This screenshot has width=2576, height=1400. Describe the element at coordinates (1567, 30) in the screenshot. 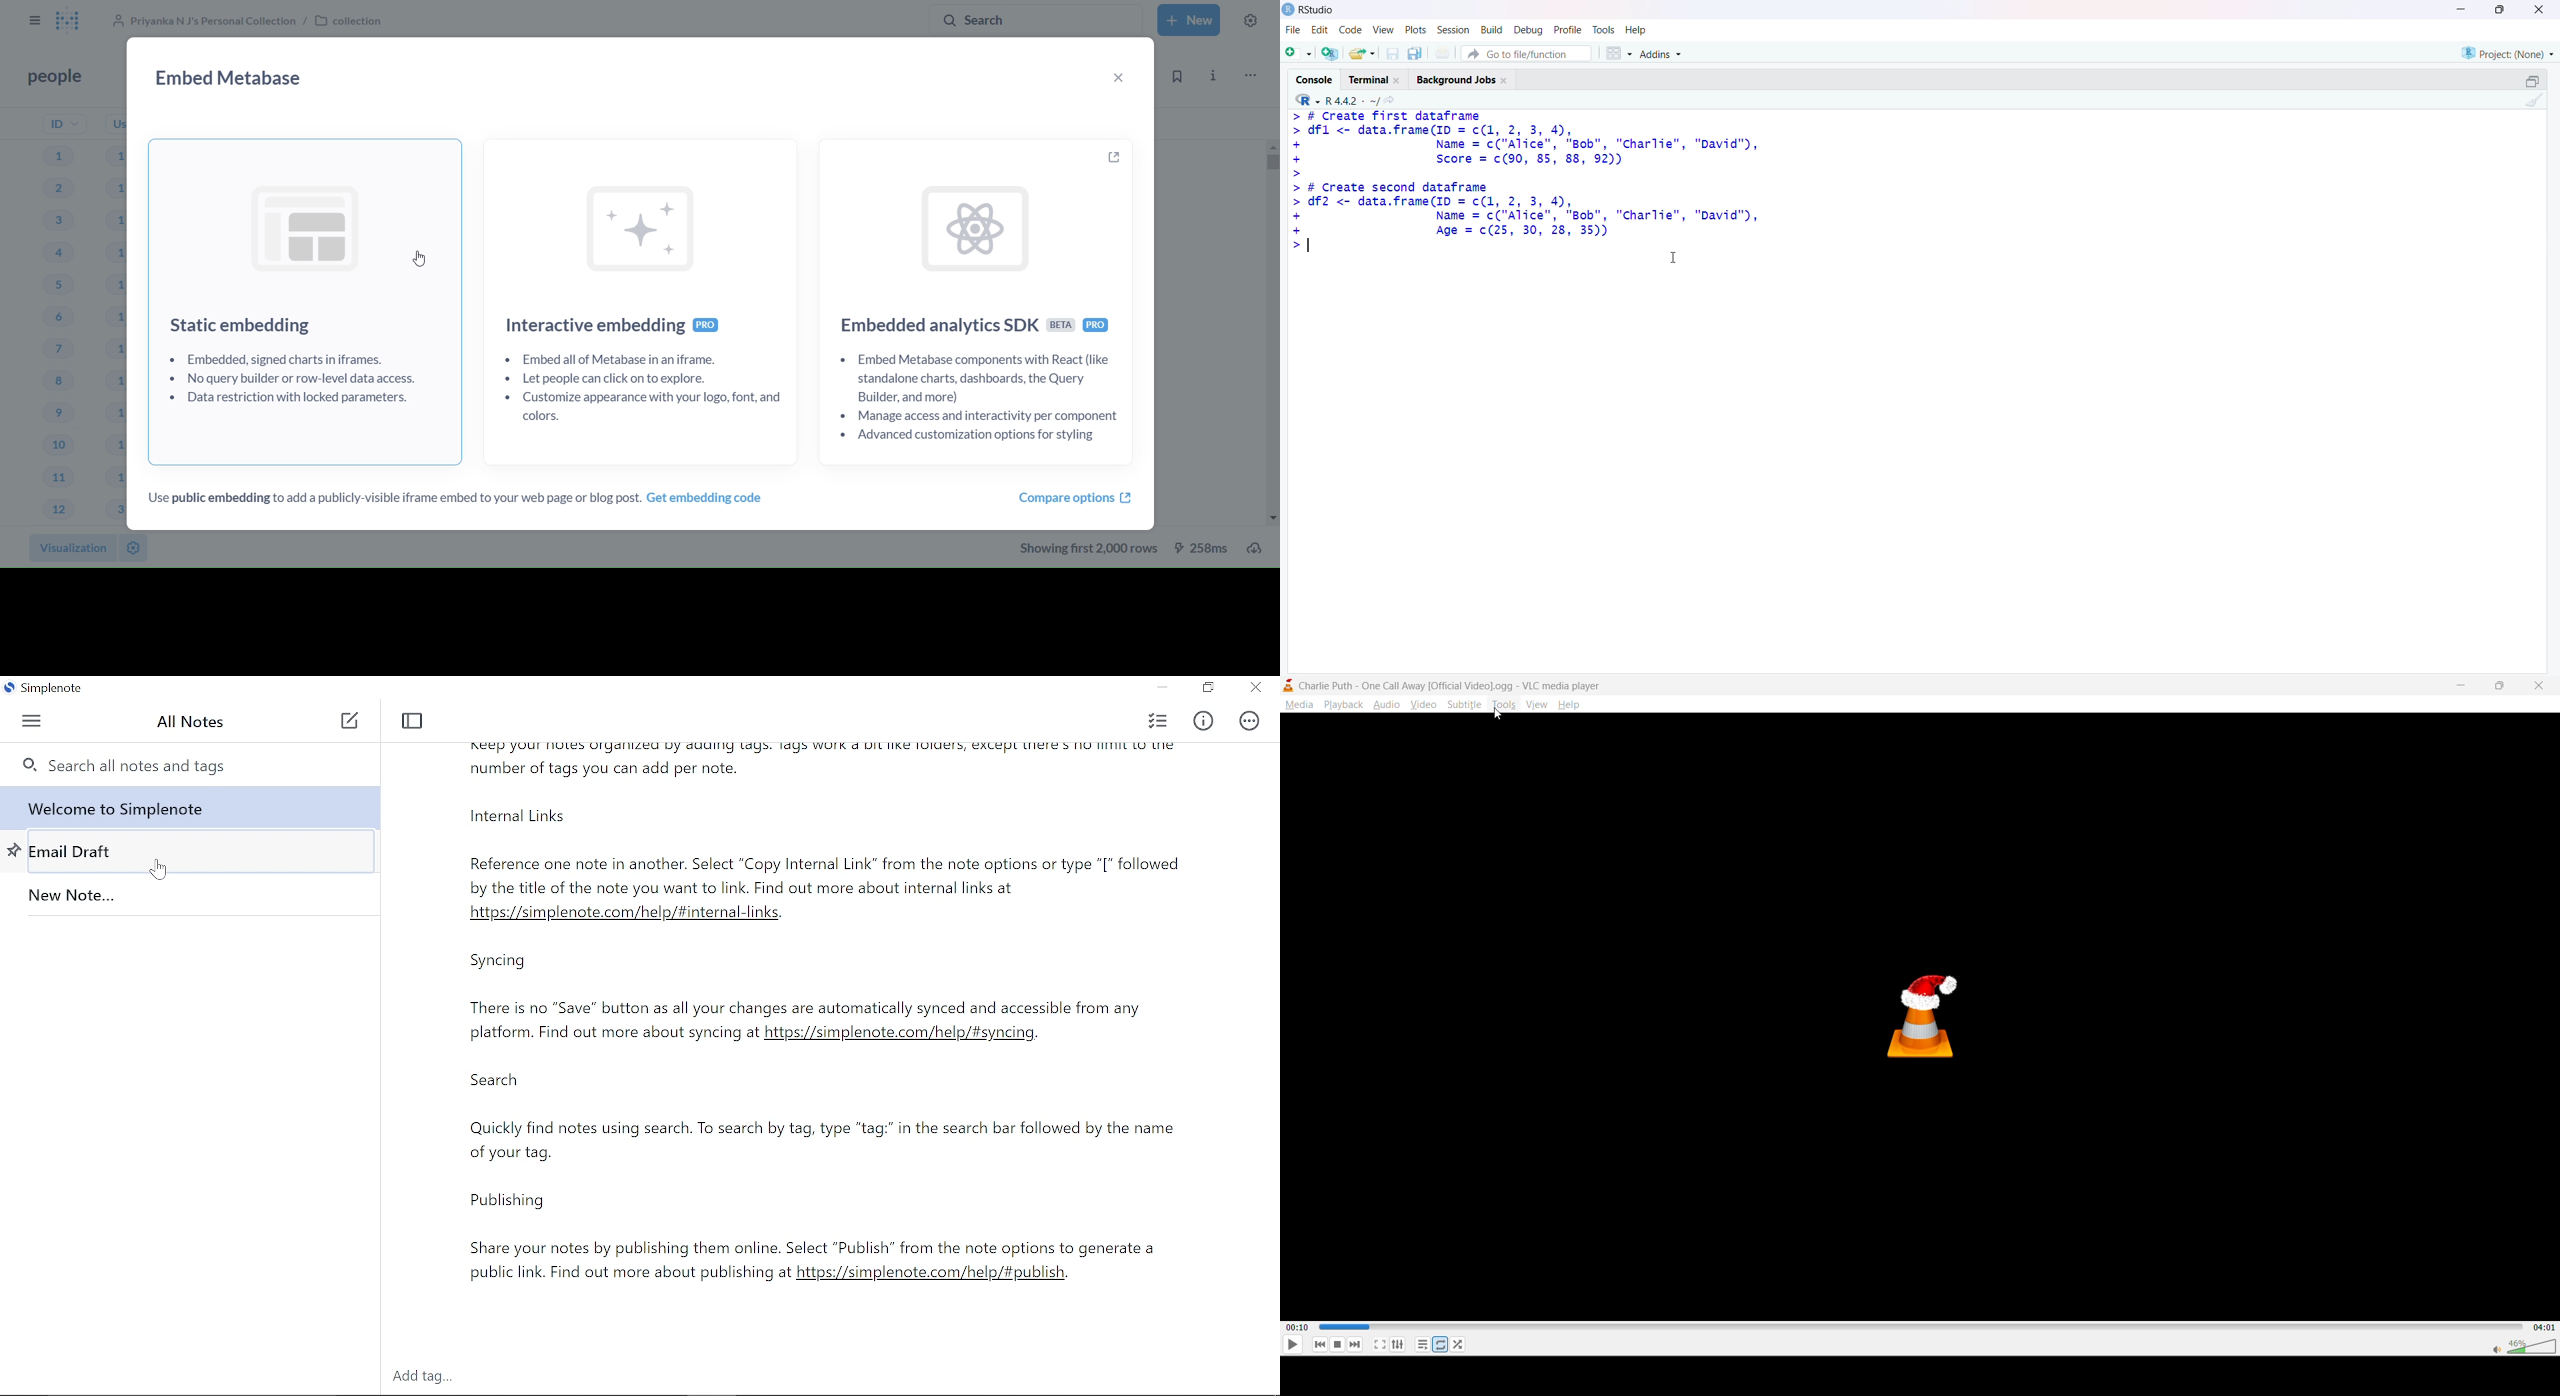

I see `profile` at that location.